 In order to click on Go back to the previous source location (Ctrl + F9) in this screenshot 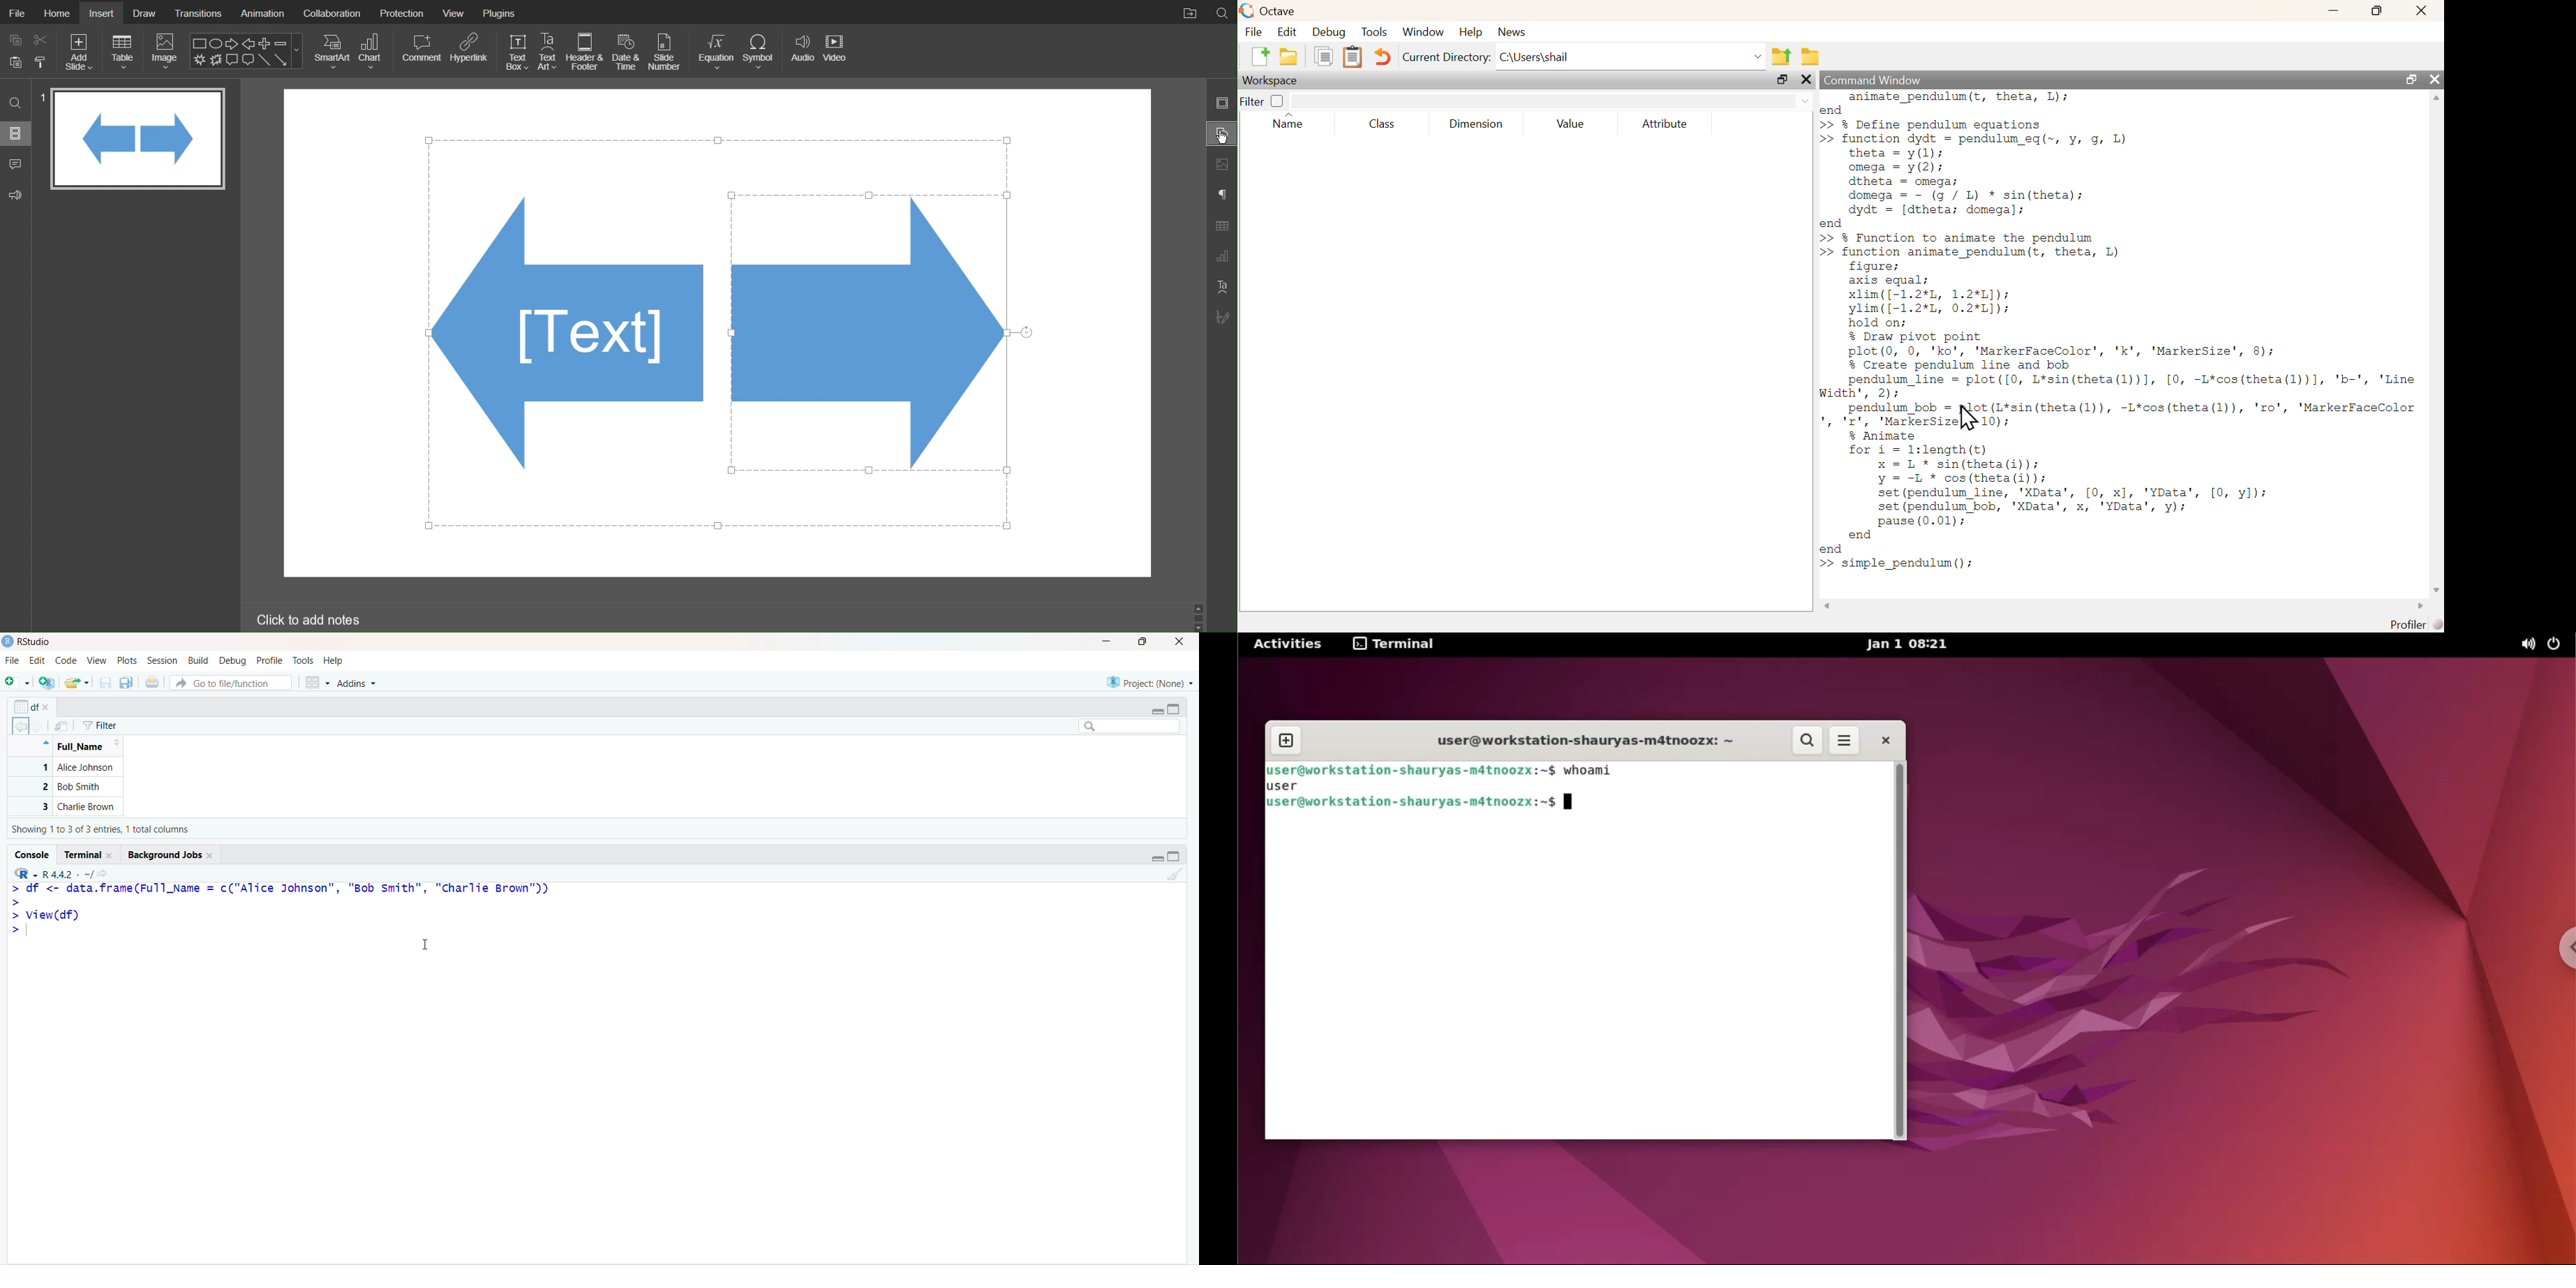, I will do `click(17, 725)`.